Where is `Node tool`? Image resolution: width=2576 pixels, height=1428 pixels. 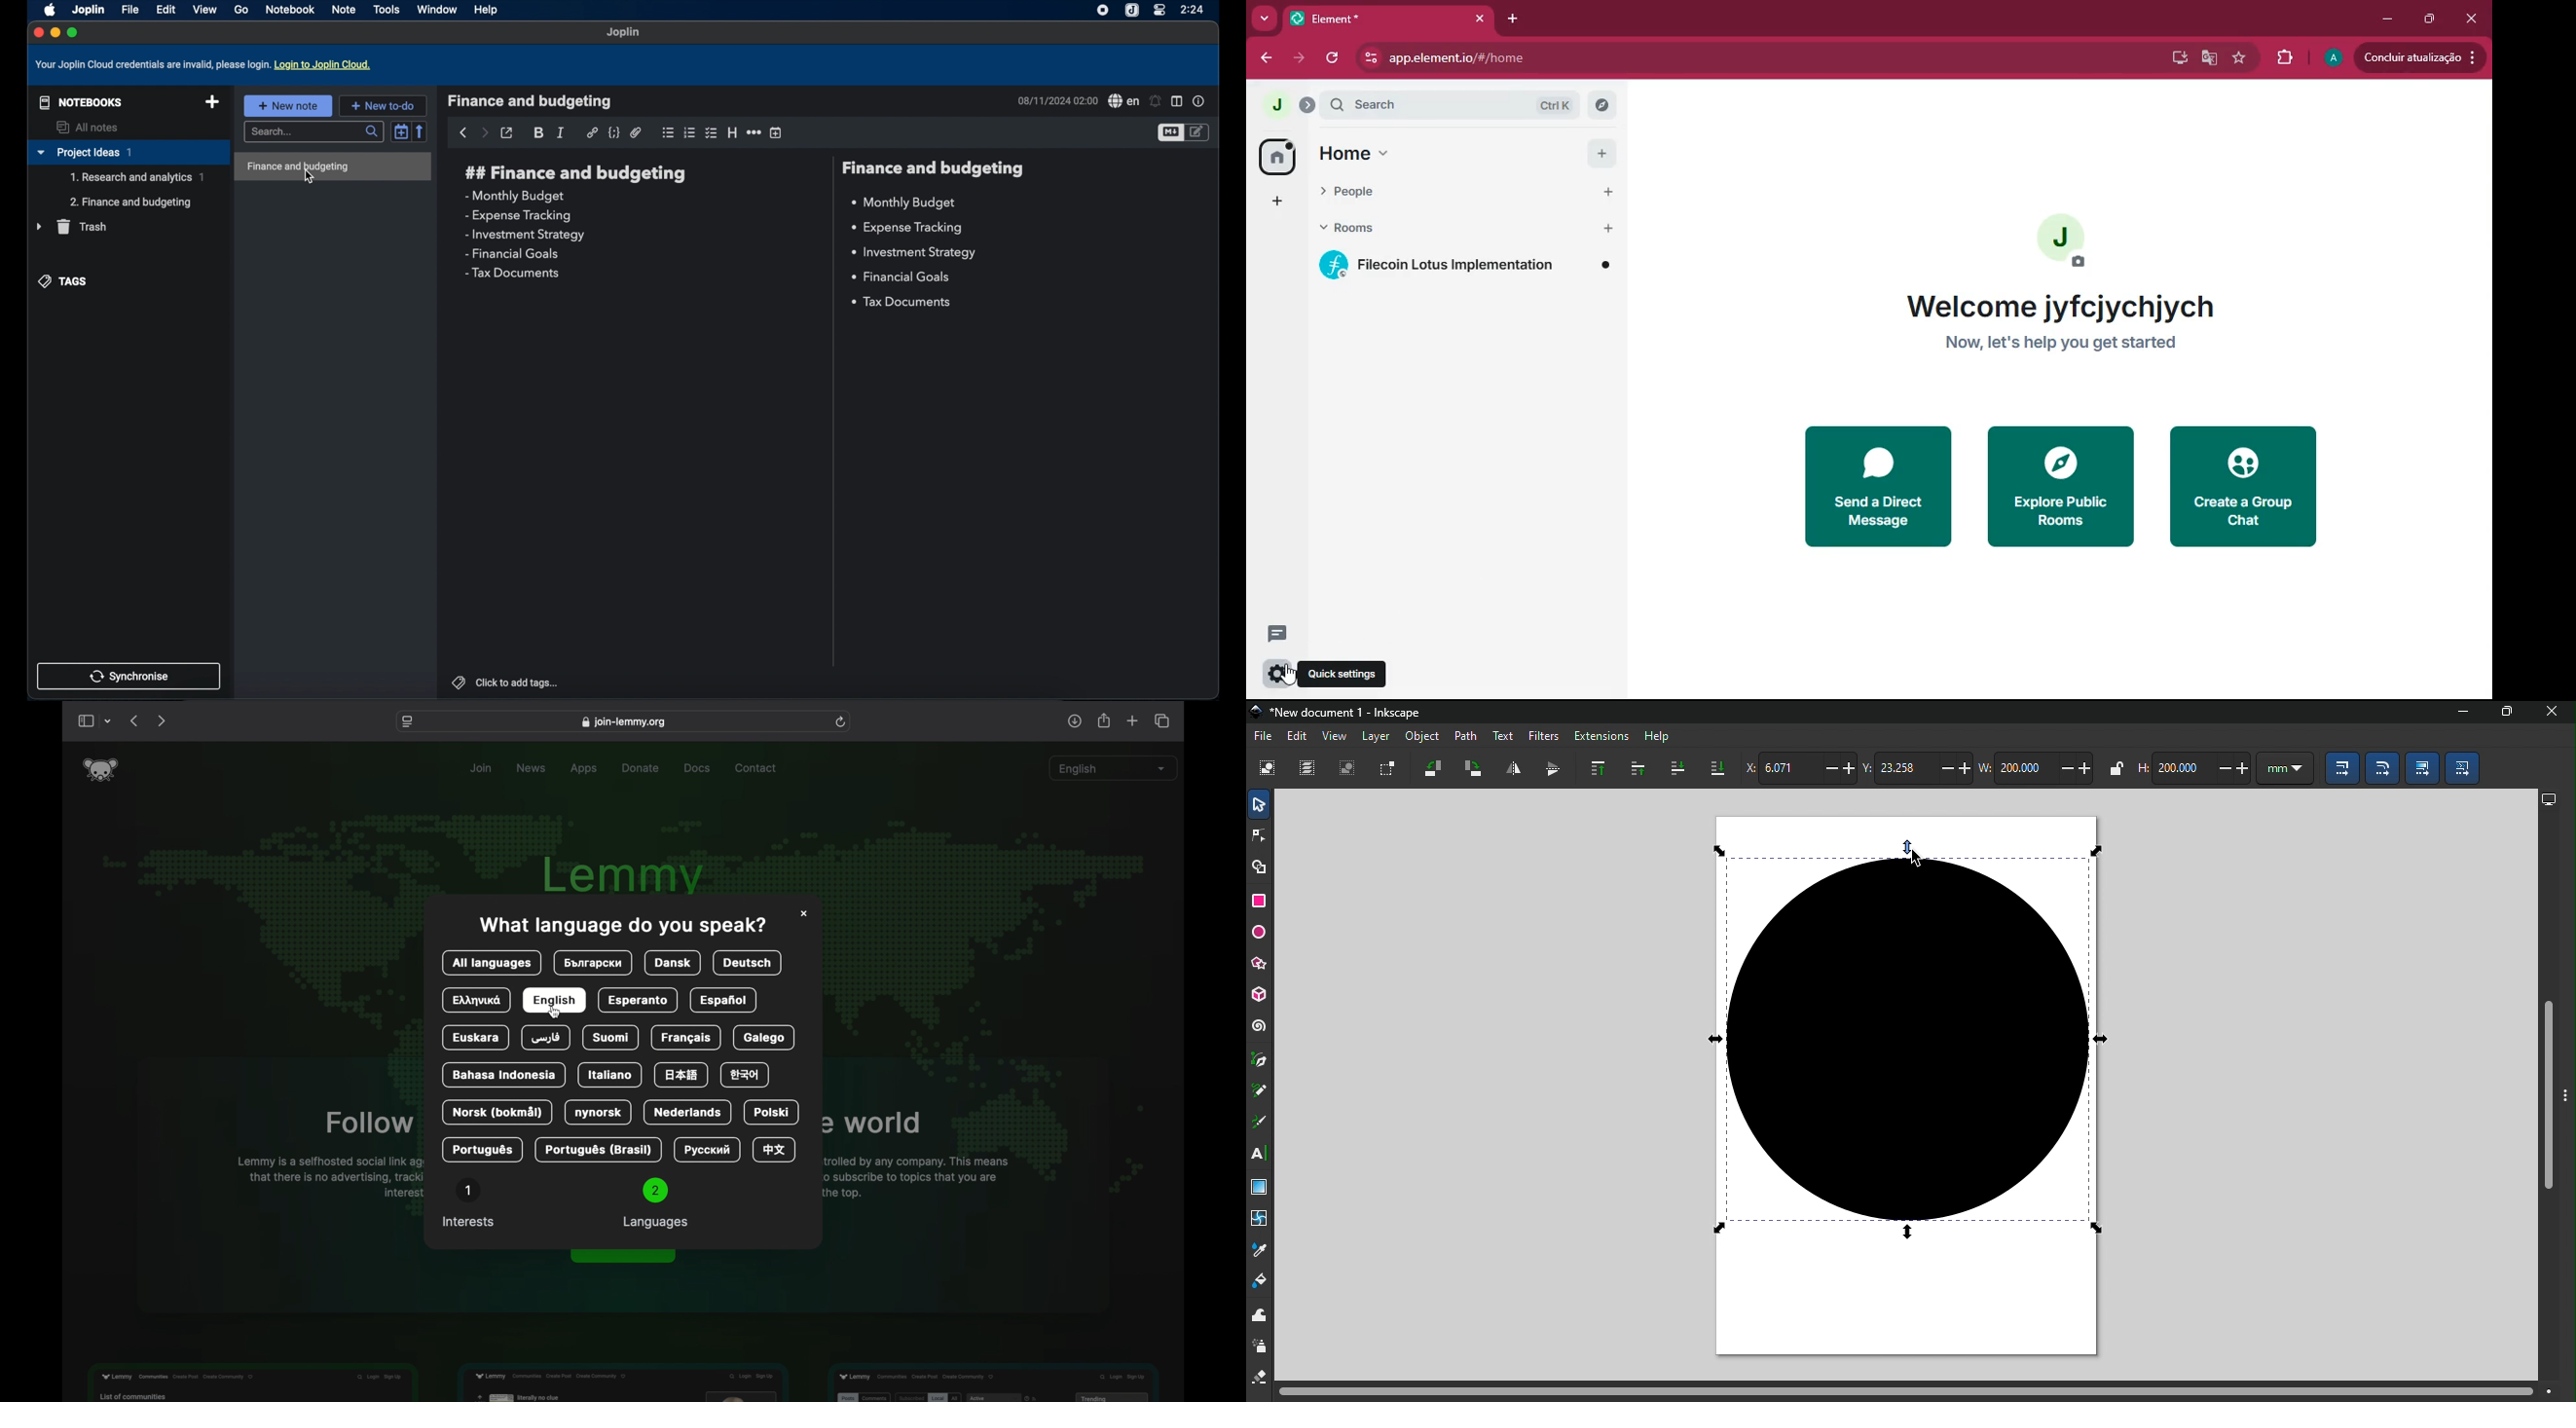
Node tool is located at coordinates (1262, 836).